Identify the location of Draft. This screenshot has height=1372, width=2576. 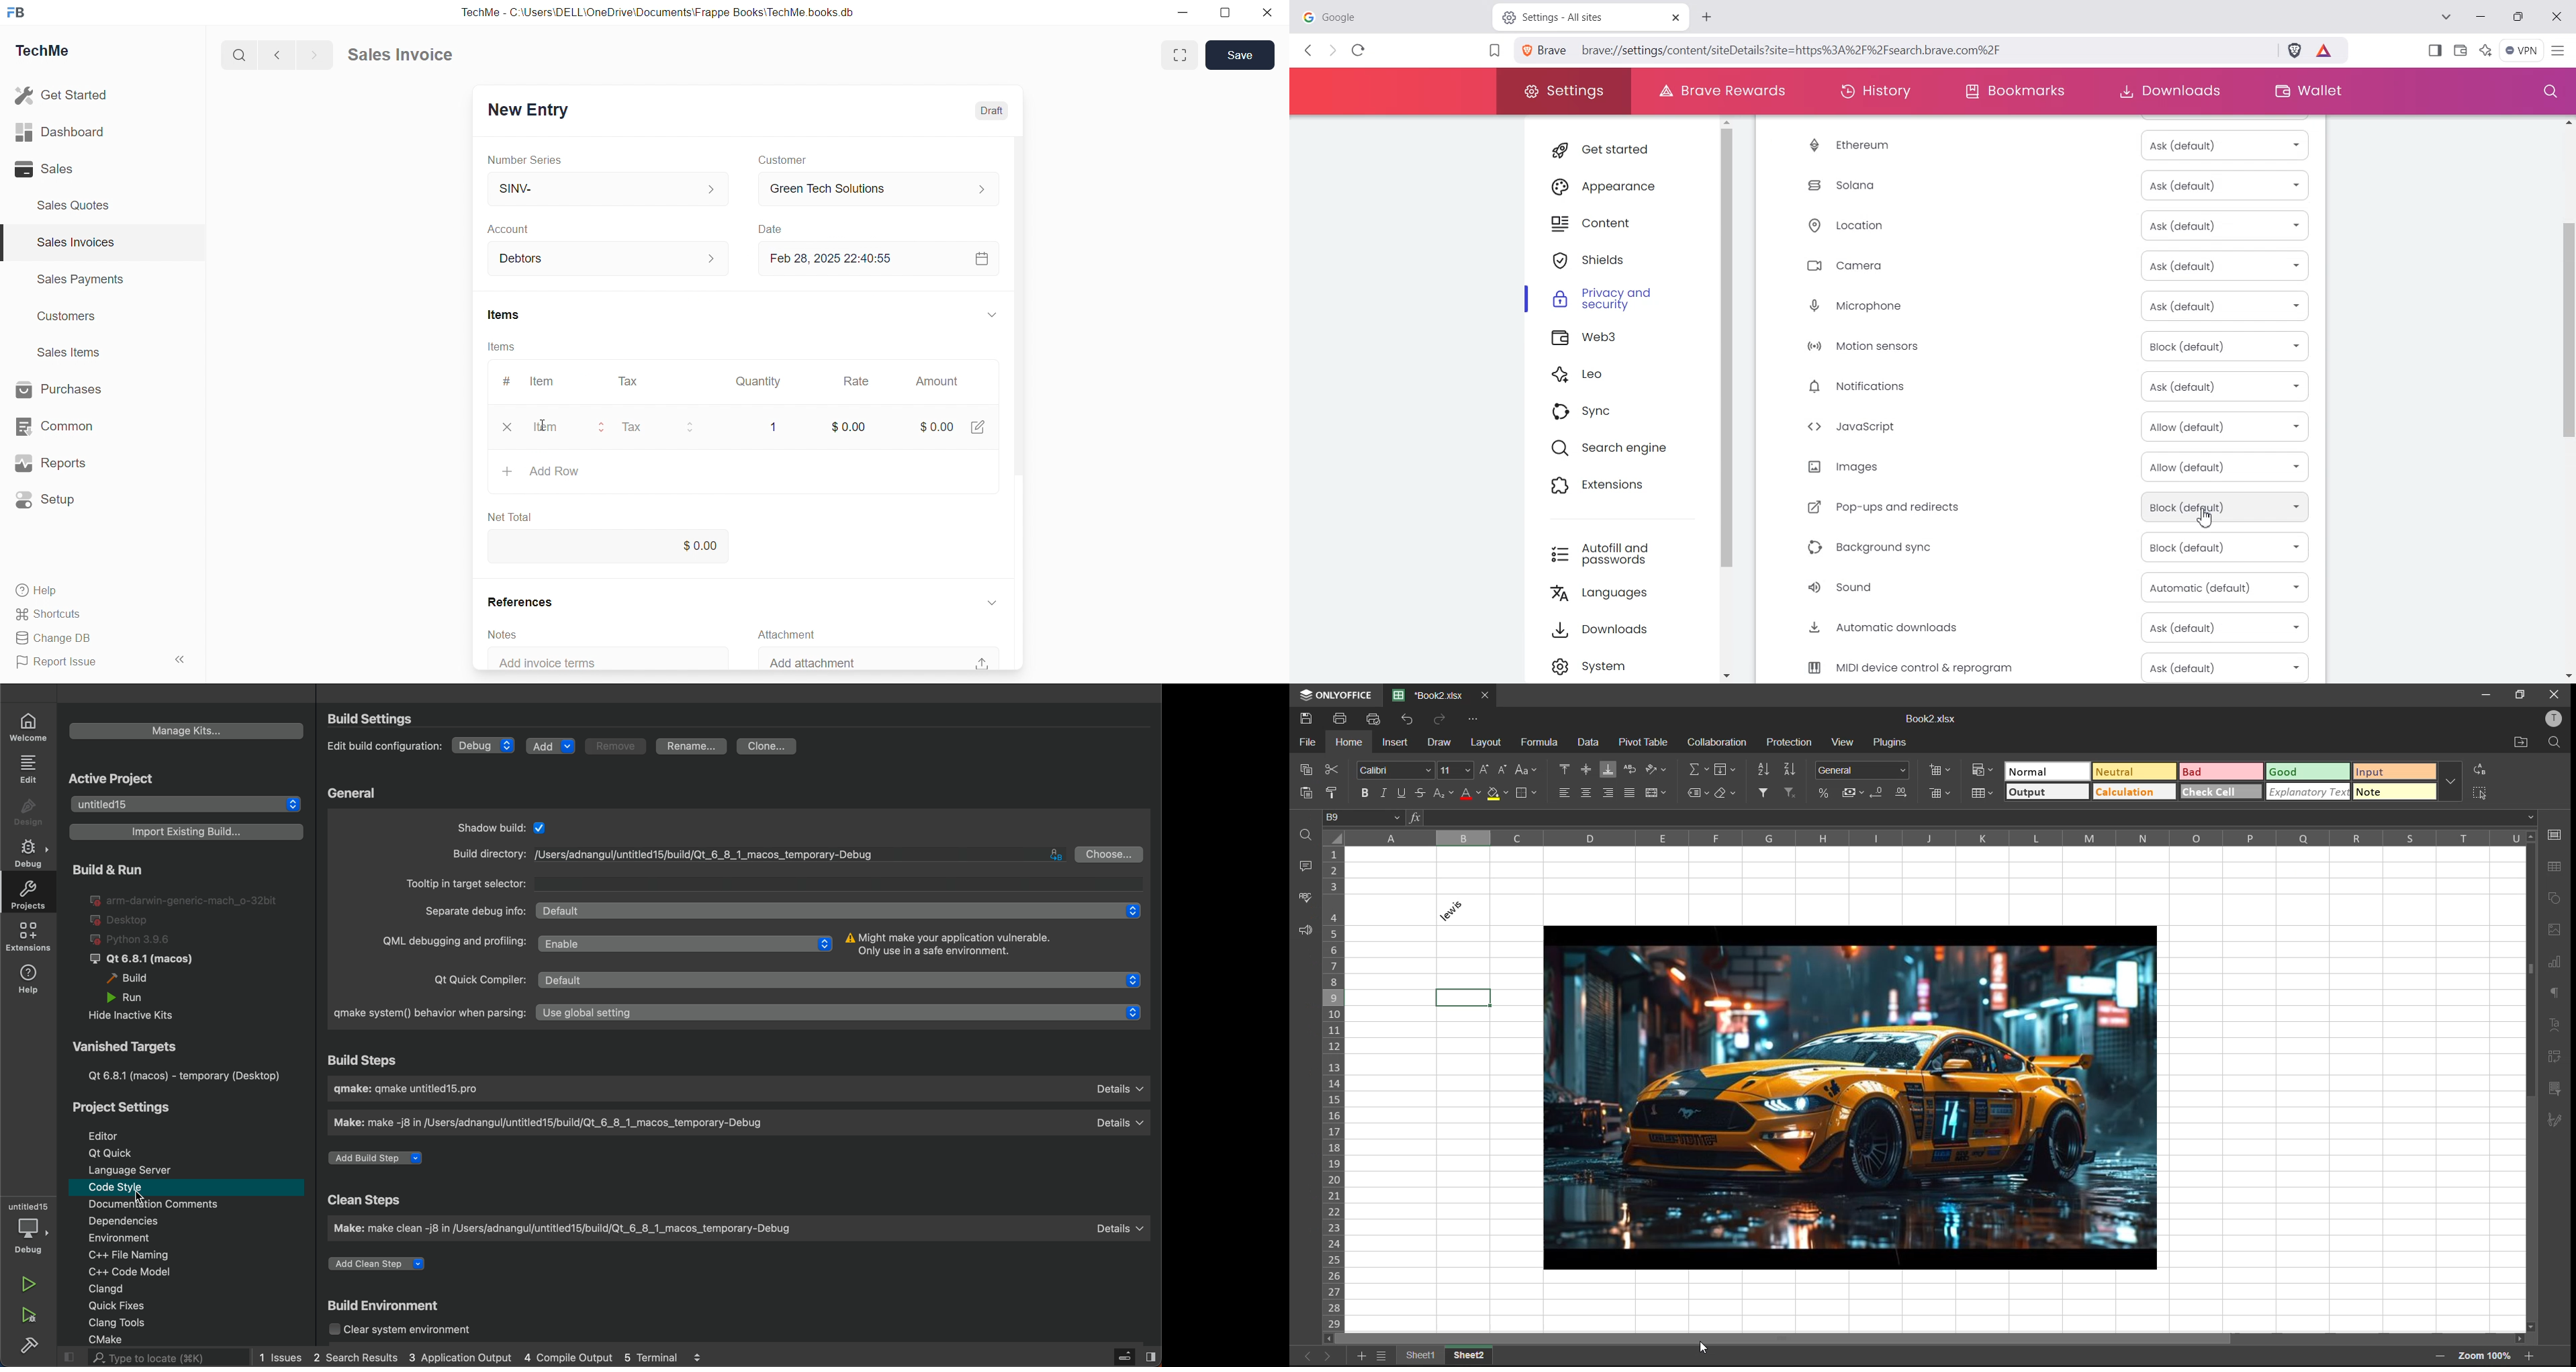
(991, 111).